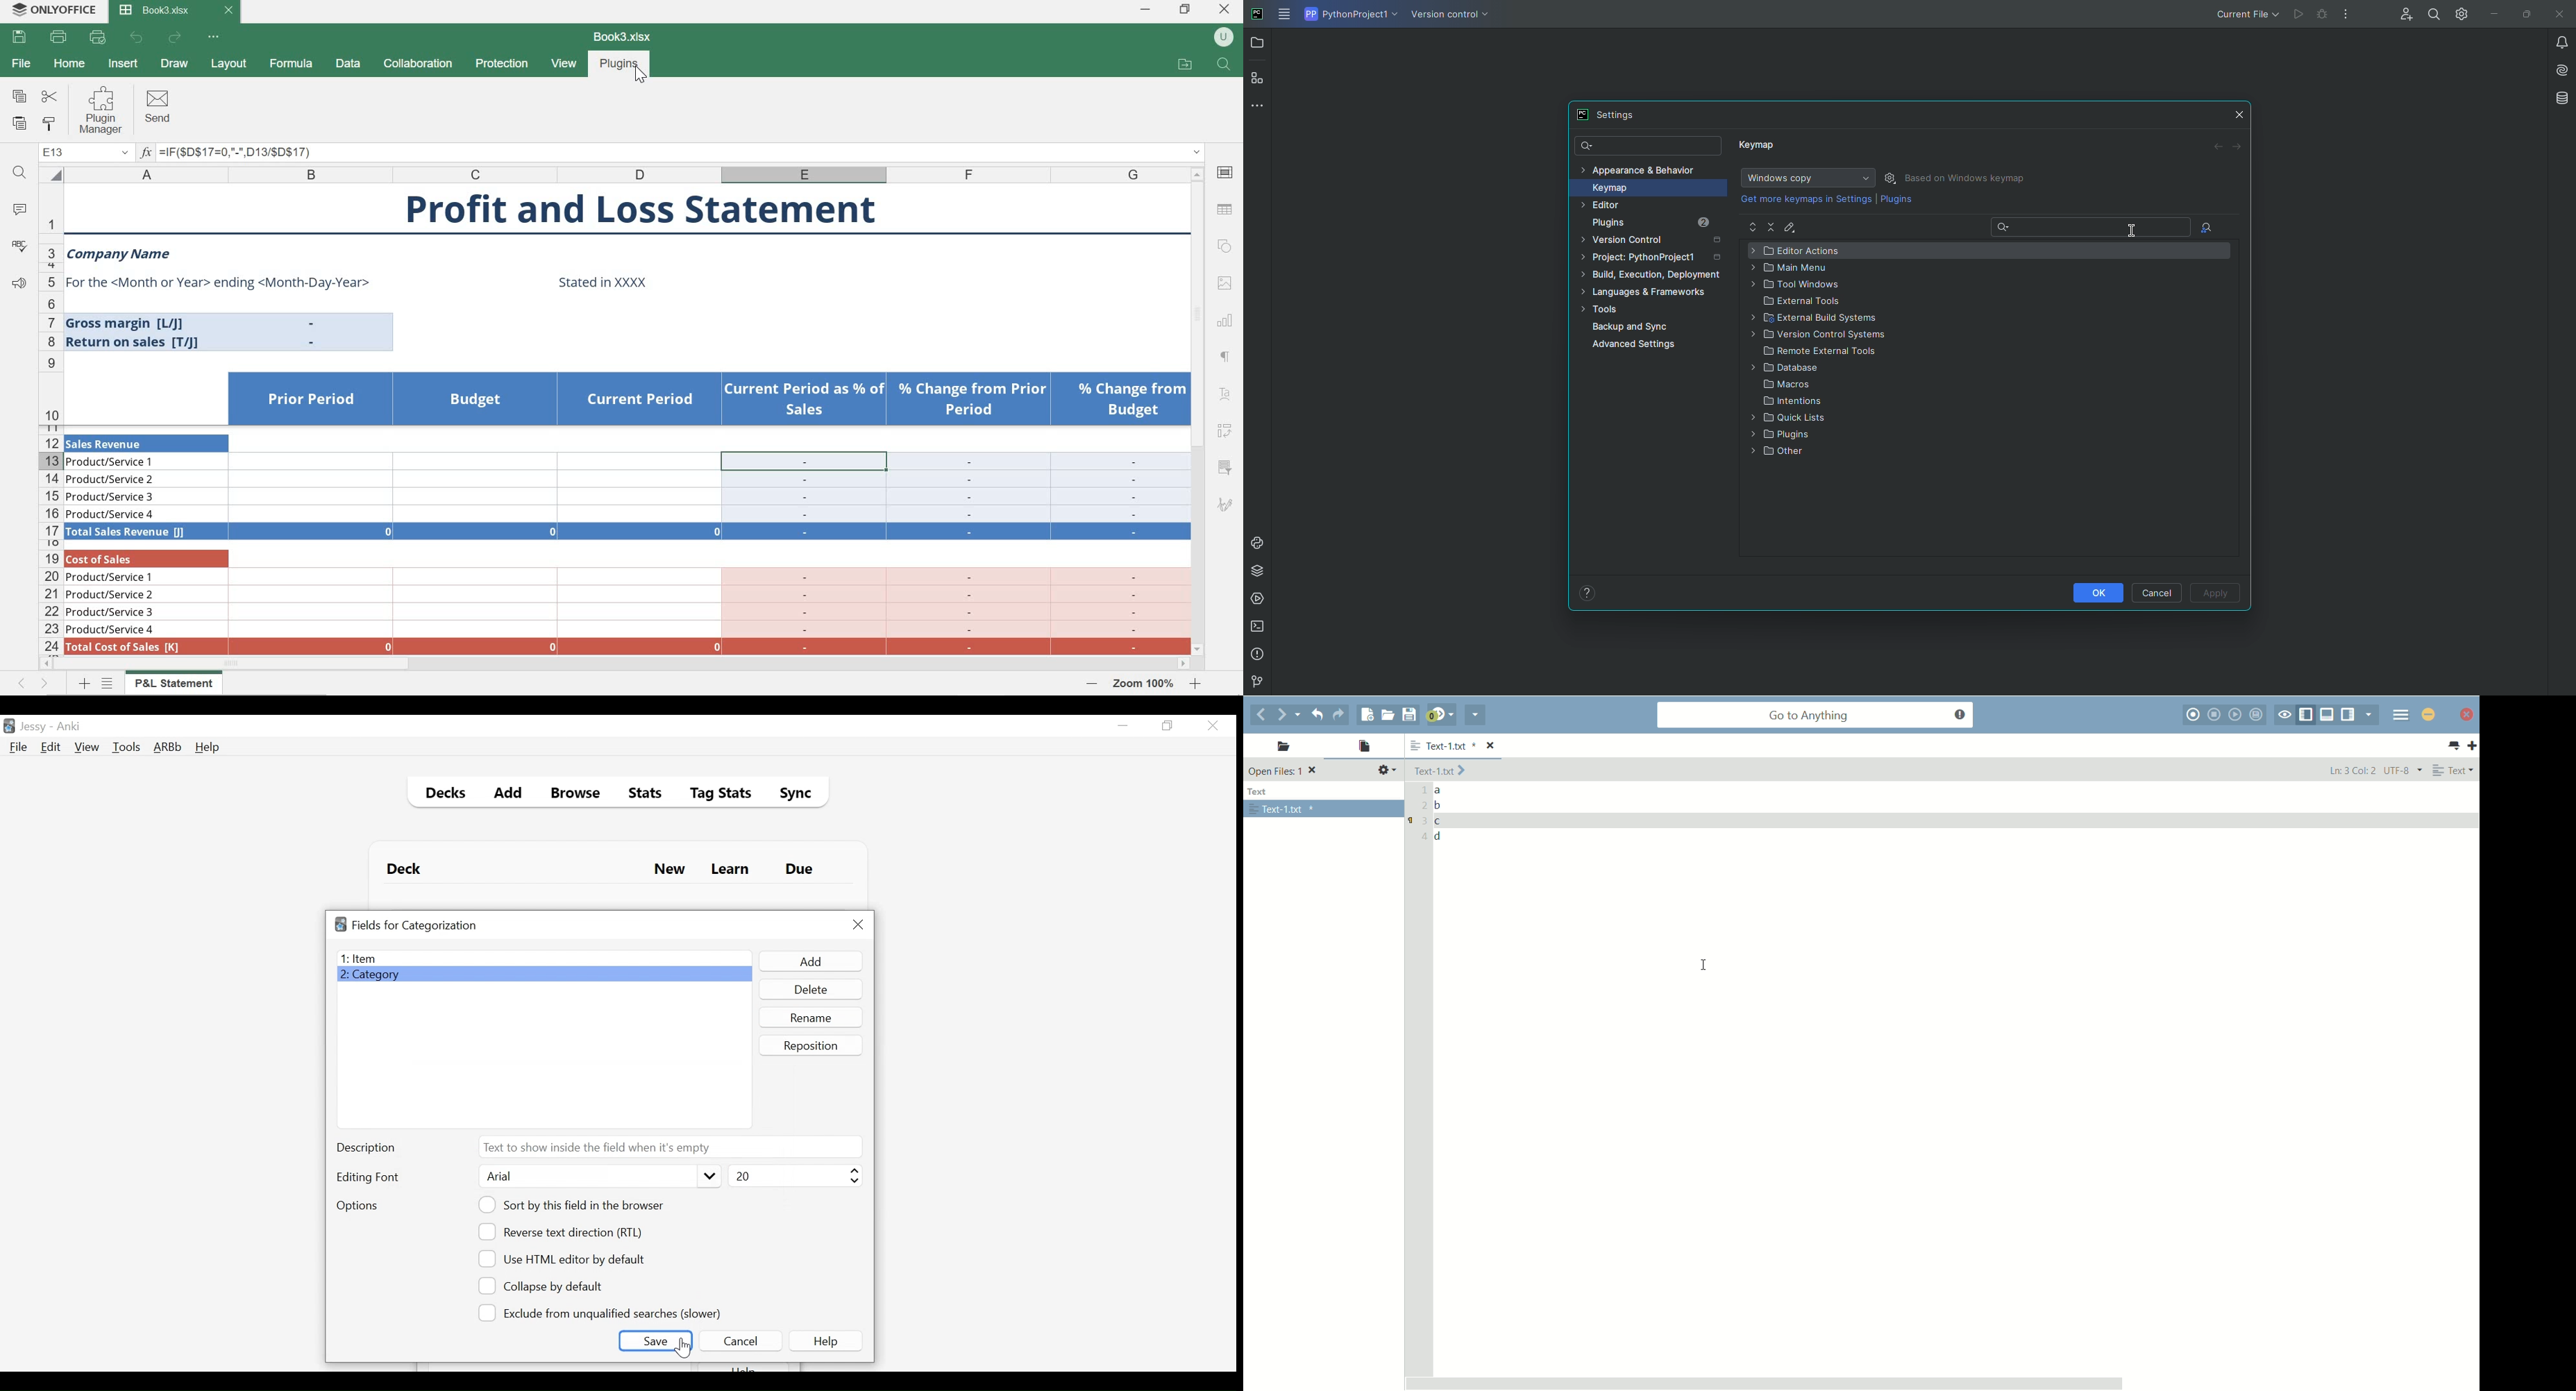  I want to click on insert function, so click(671, 153).